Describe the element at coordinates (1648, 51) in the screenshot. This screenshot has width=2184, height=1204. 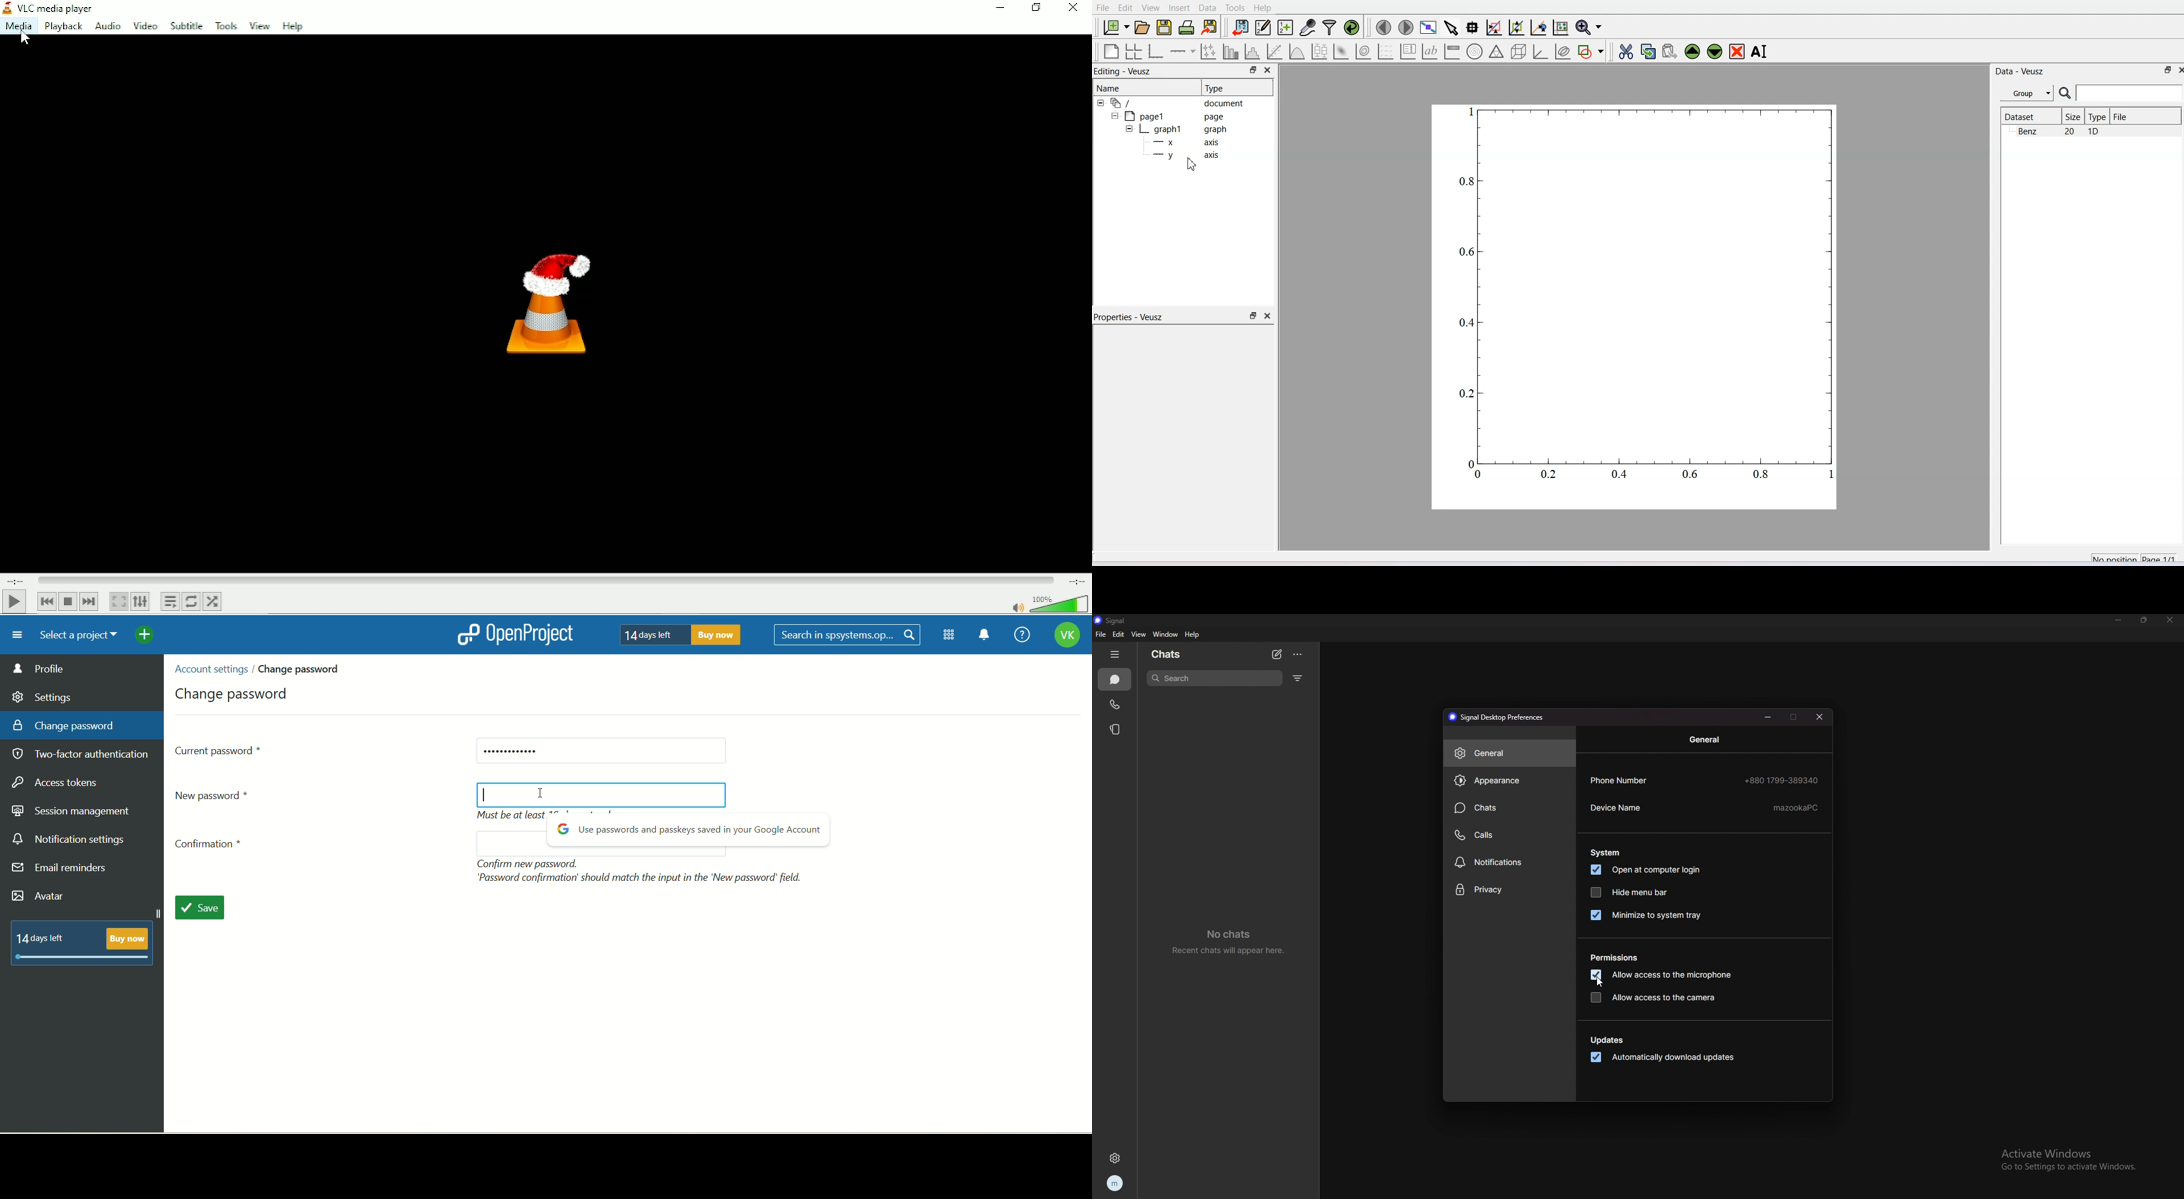
I see `Copy the selected widget` at that location.